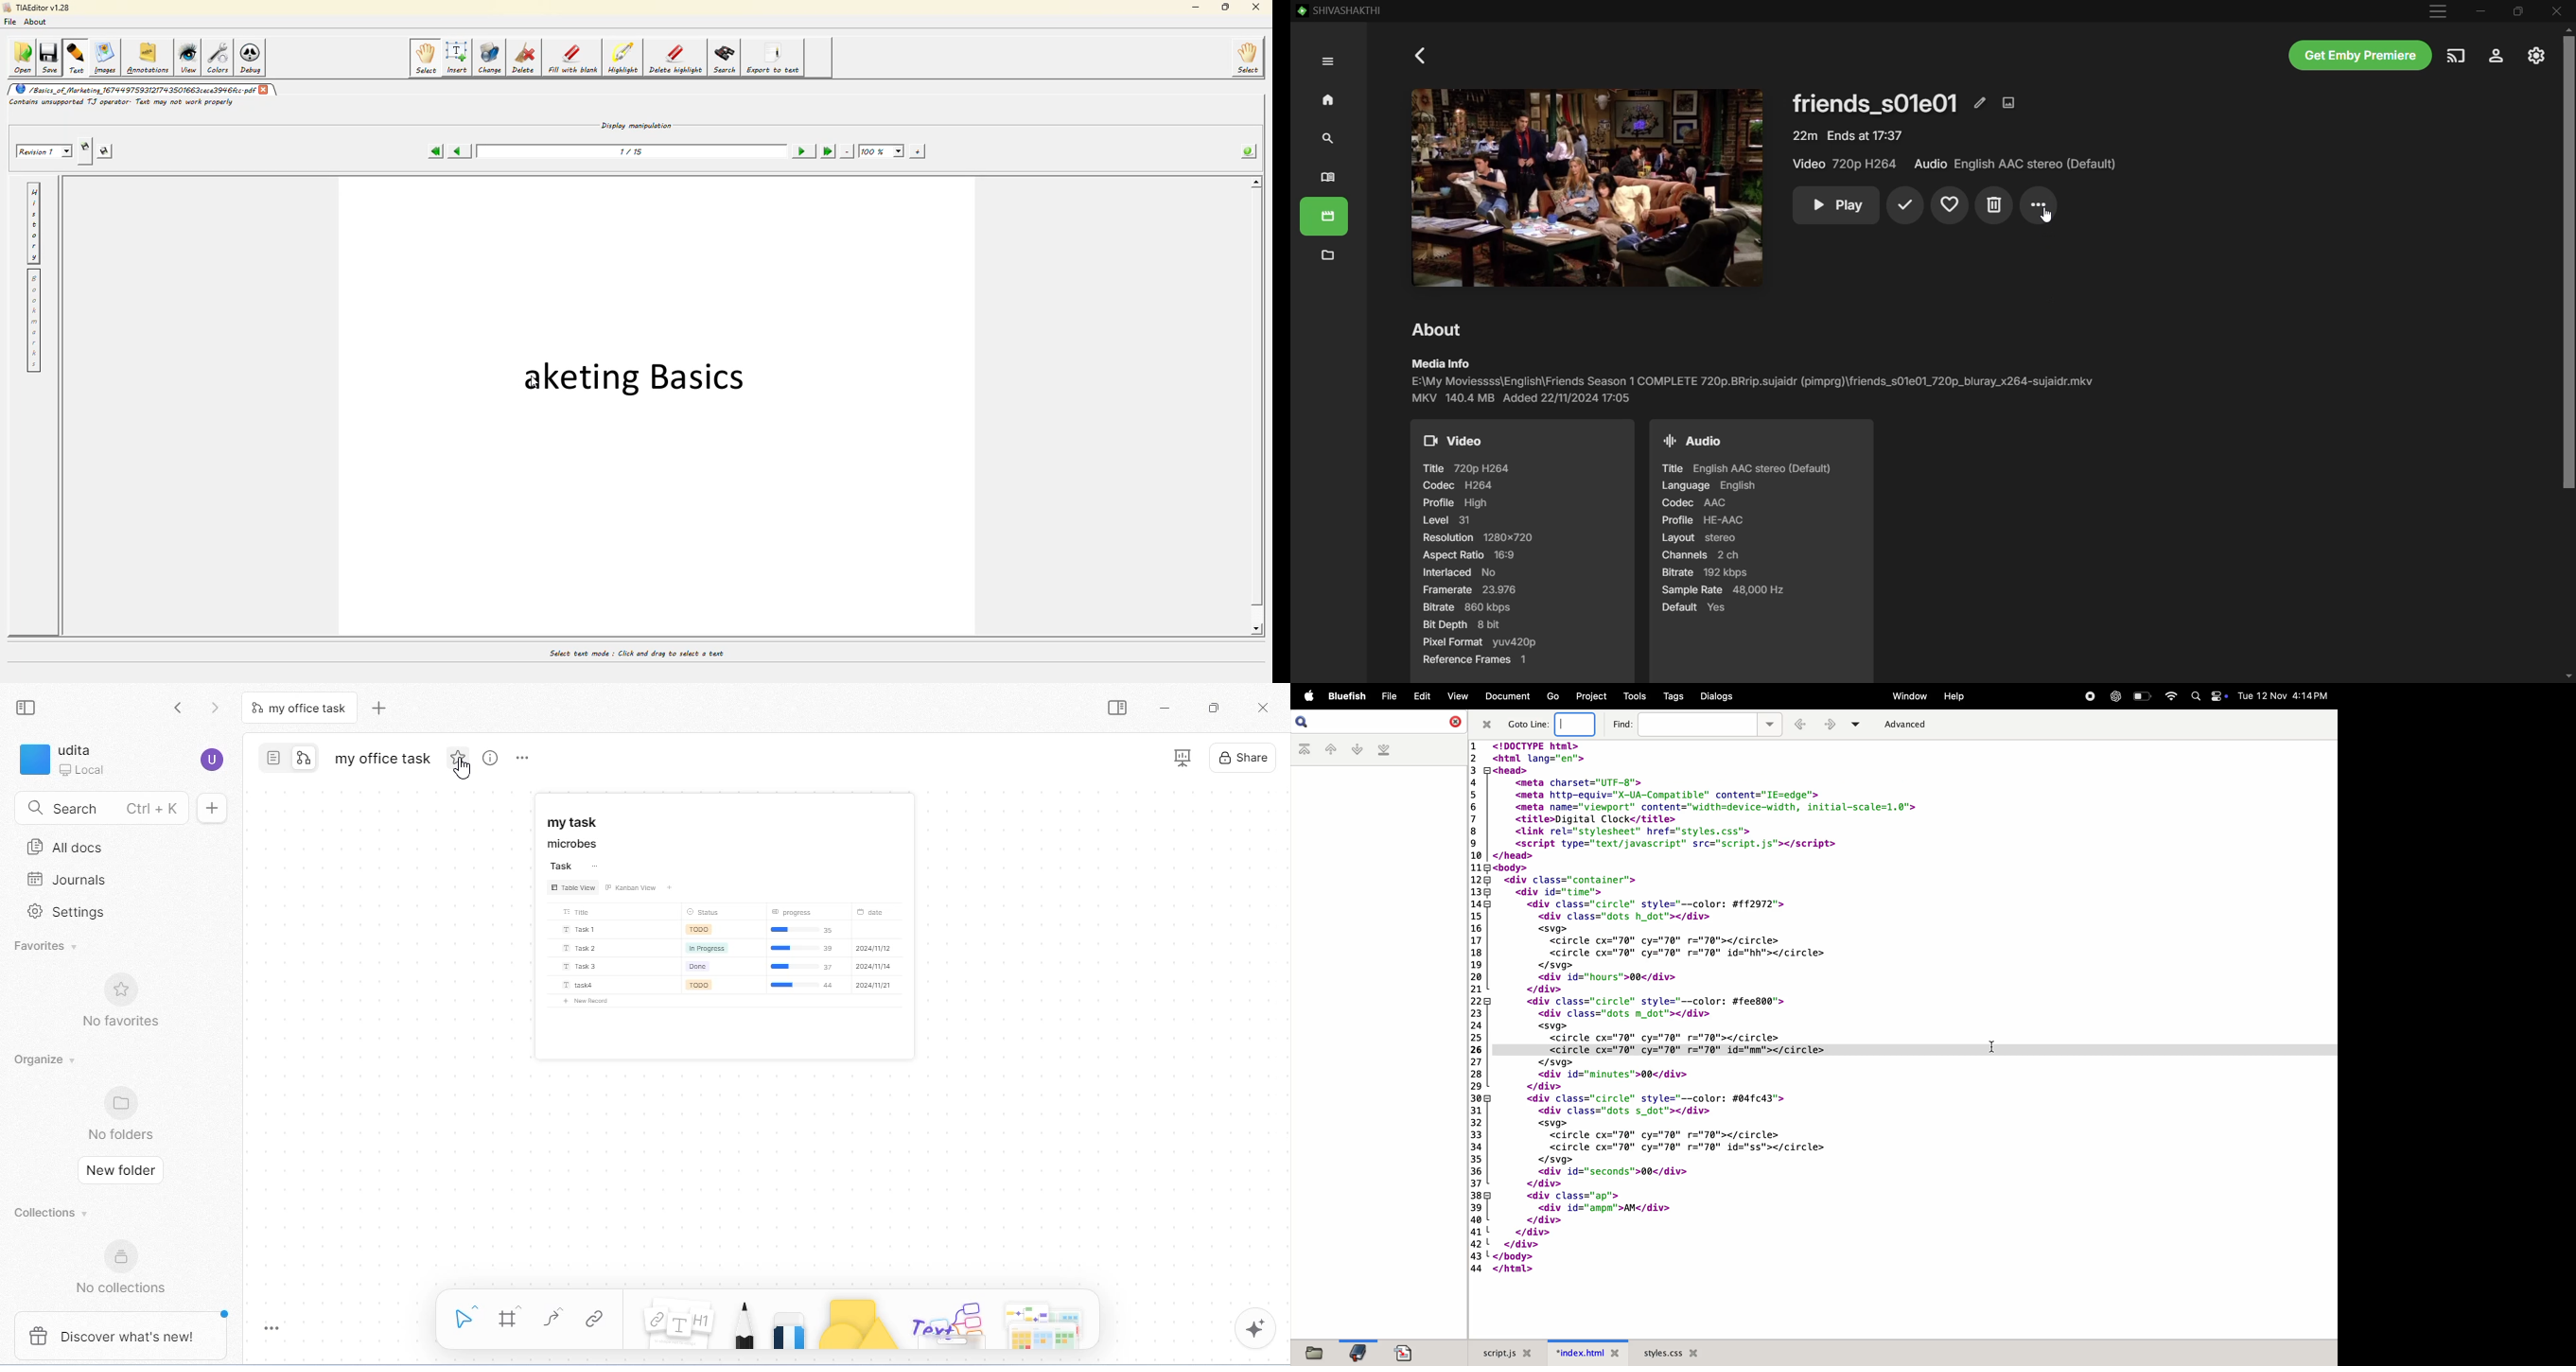 The height and width of the screenshot is (1372, 2576). I want to click on shapes, so click(861, 1322).